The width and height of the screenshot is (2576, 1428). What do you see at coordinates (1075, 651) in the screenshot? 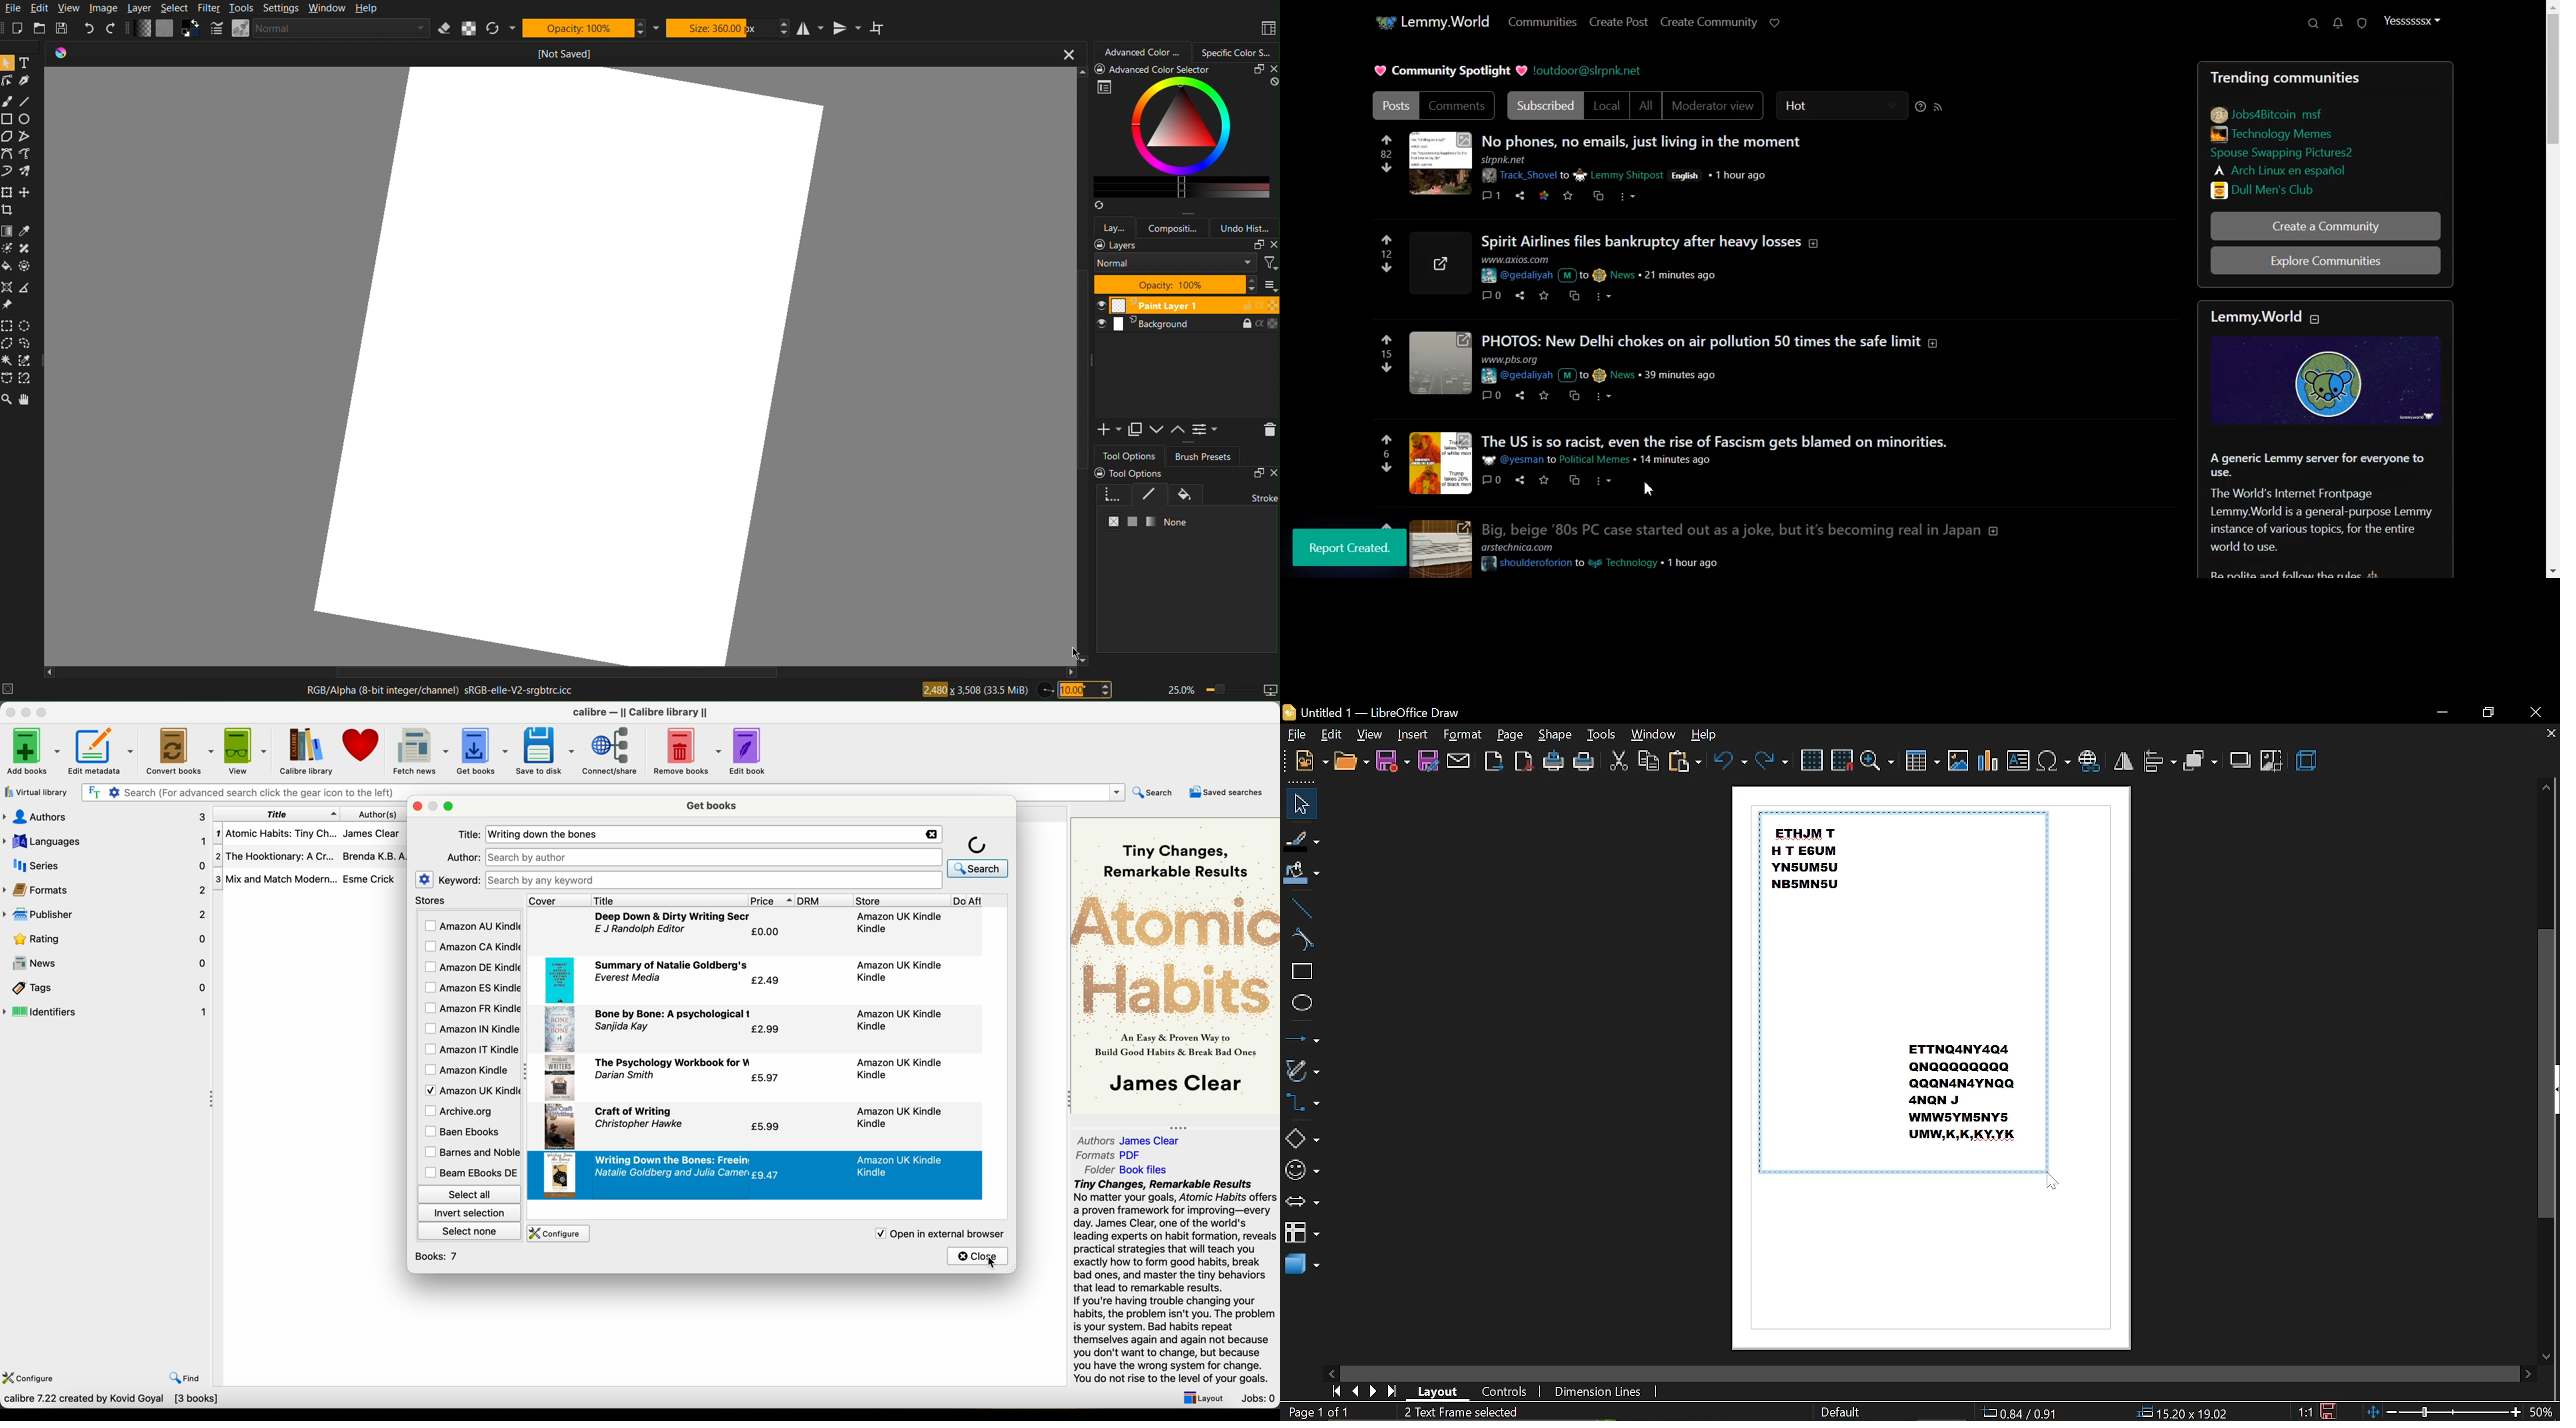
I see `cursor` at bounding box center [1075, 651].